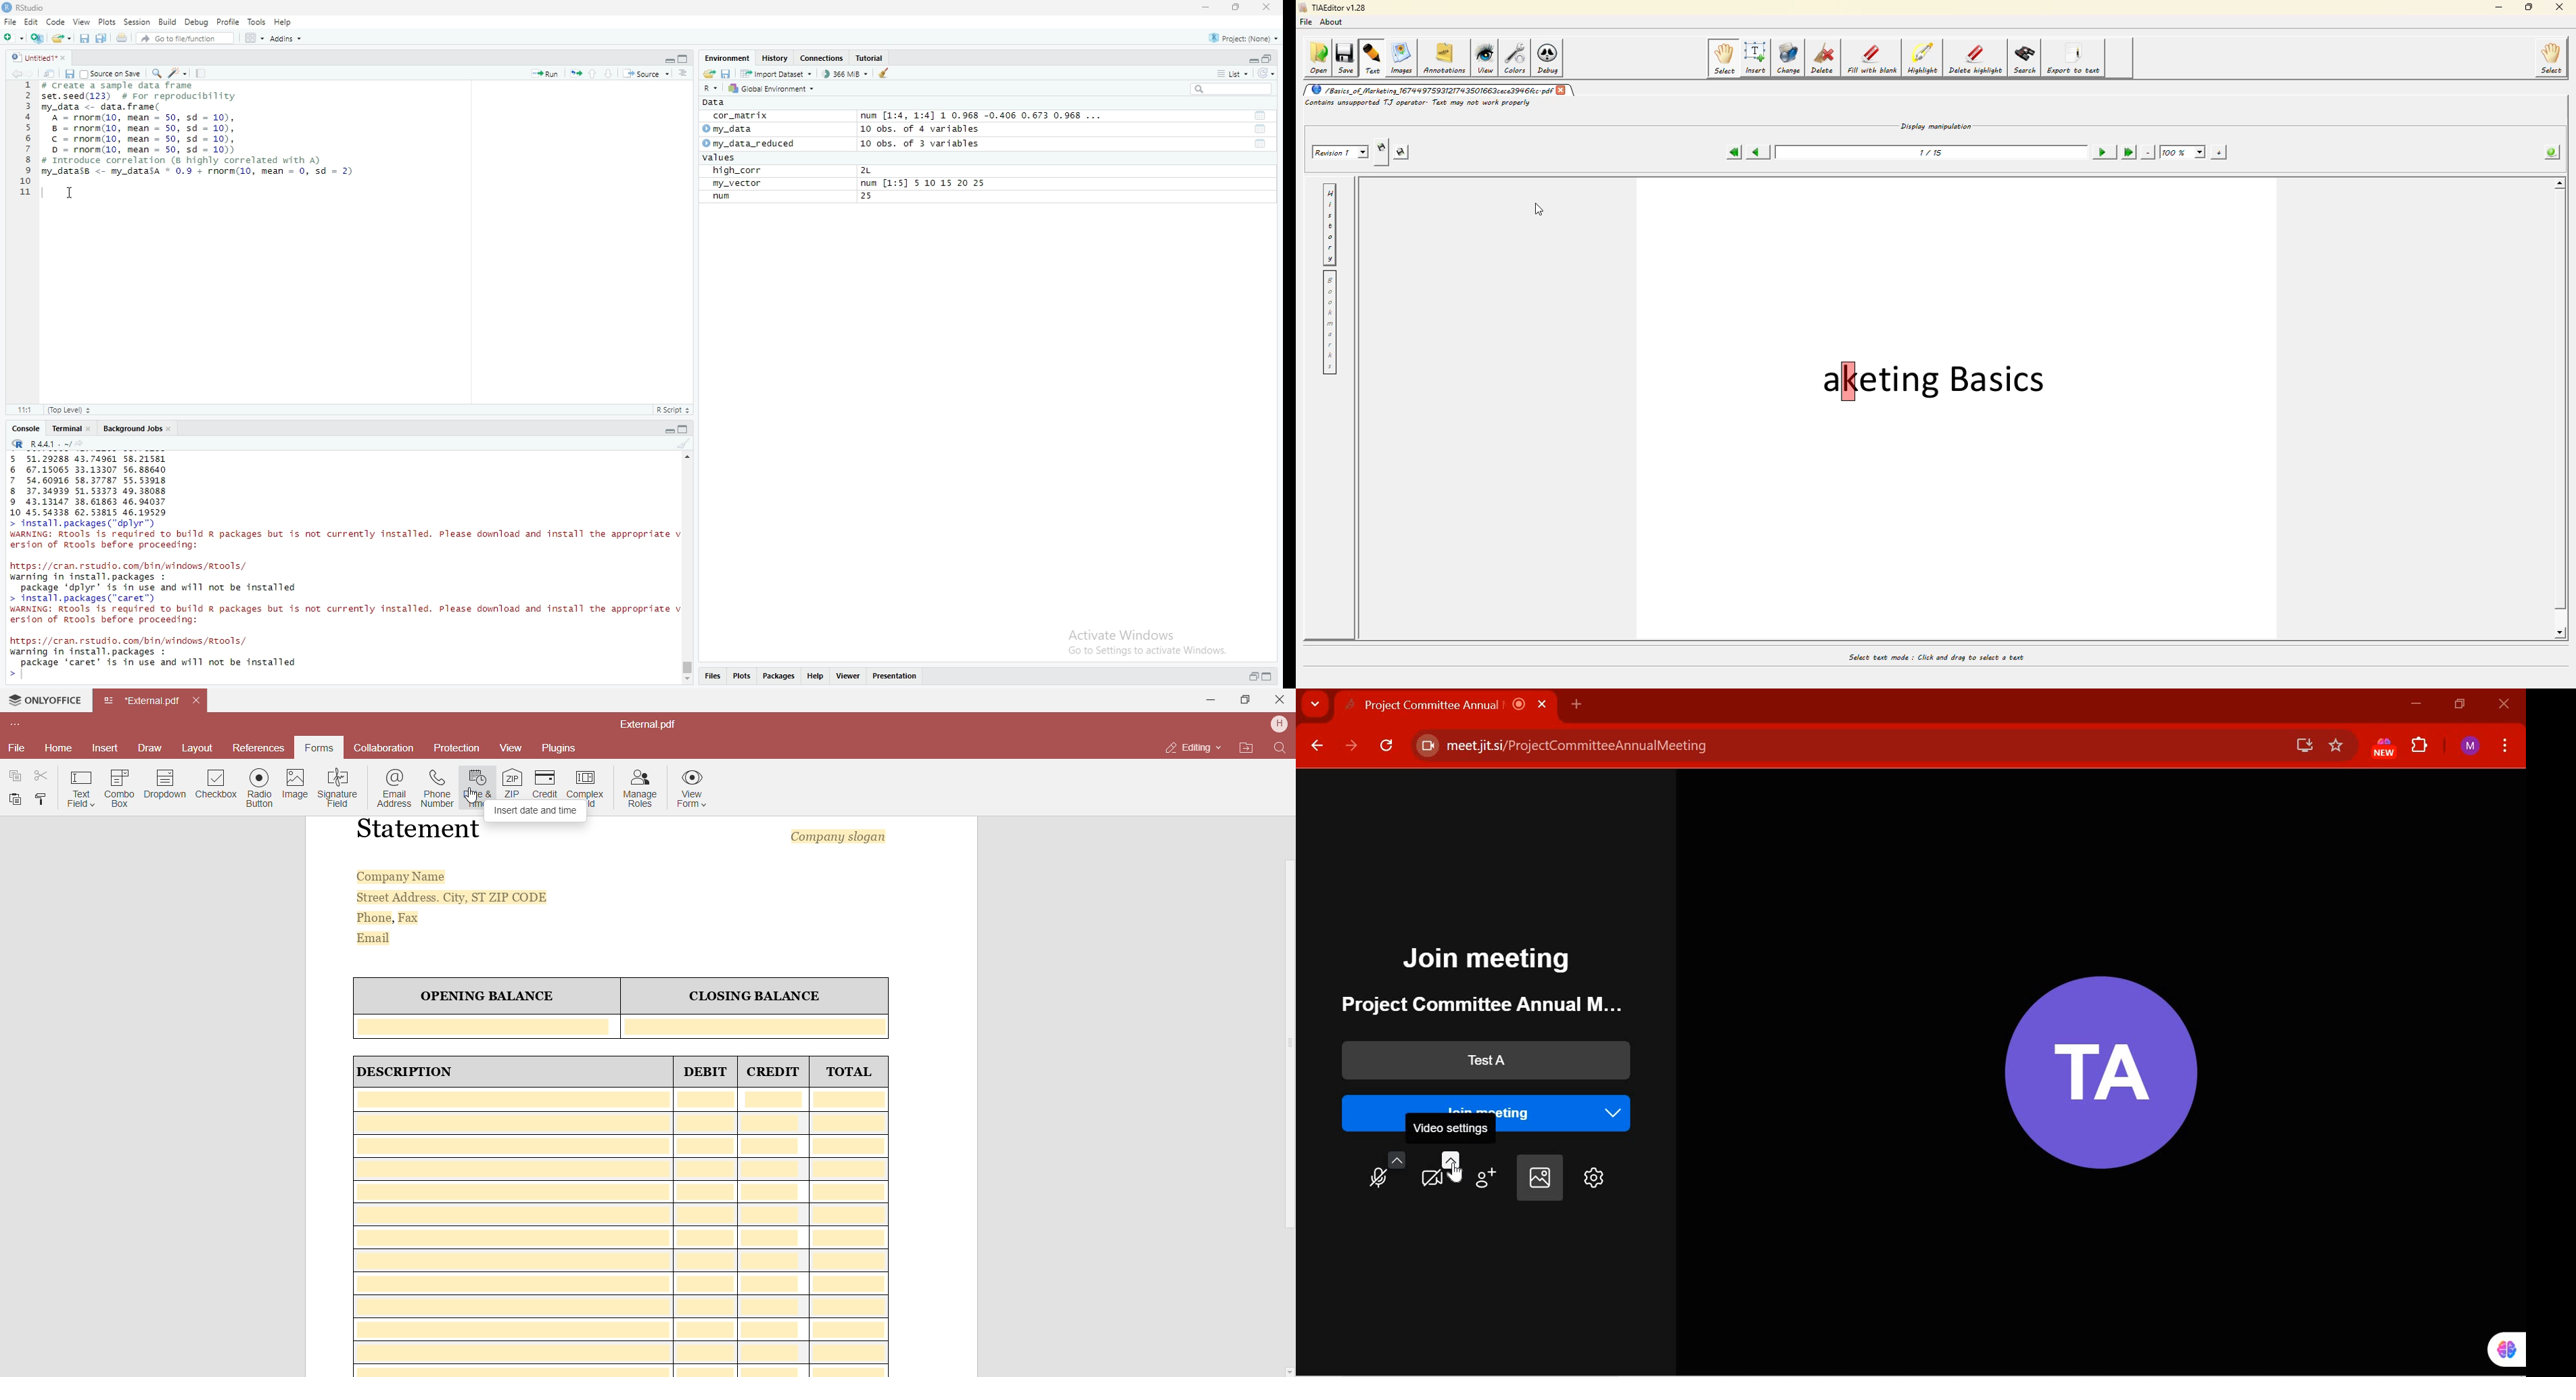  What do you see at coordinates (823, 57) in the screenshot?
I see `Connections ` at bounding box center [823, 57].